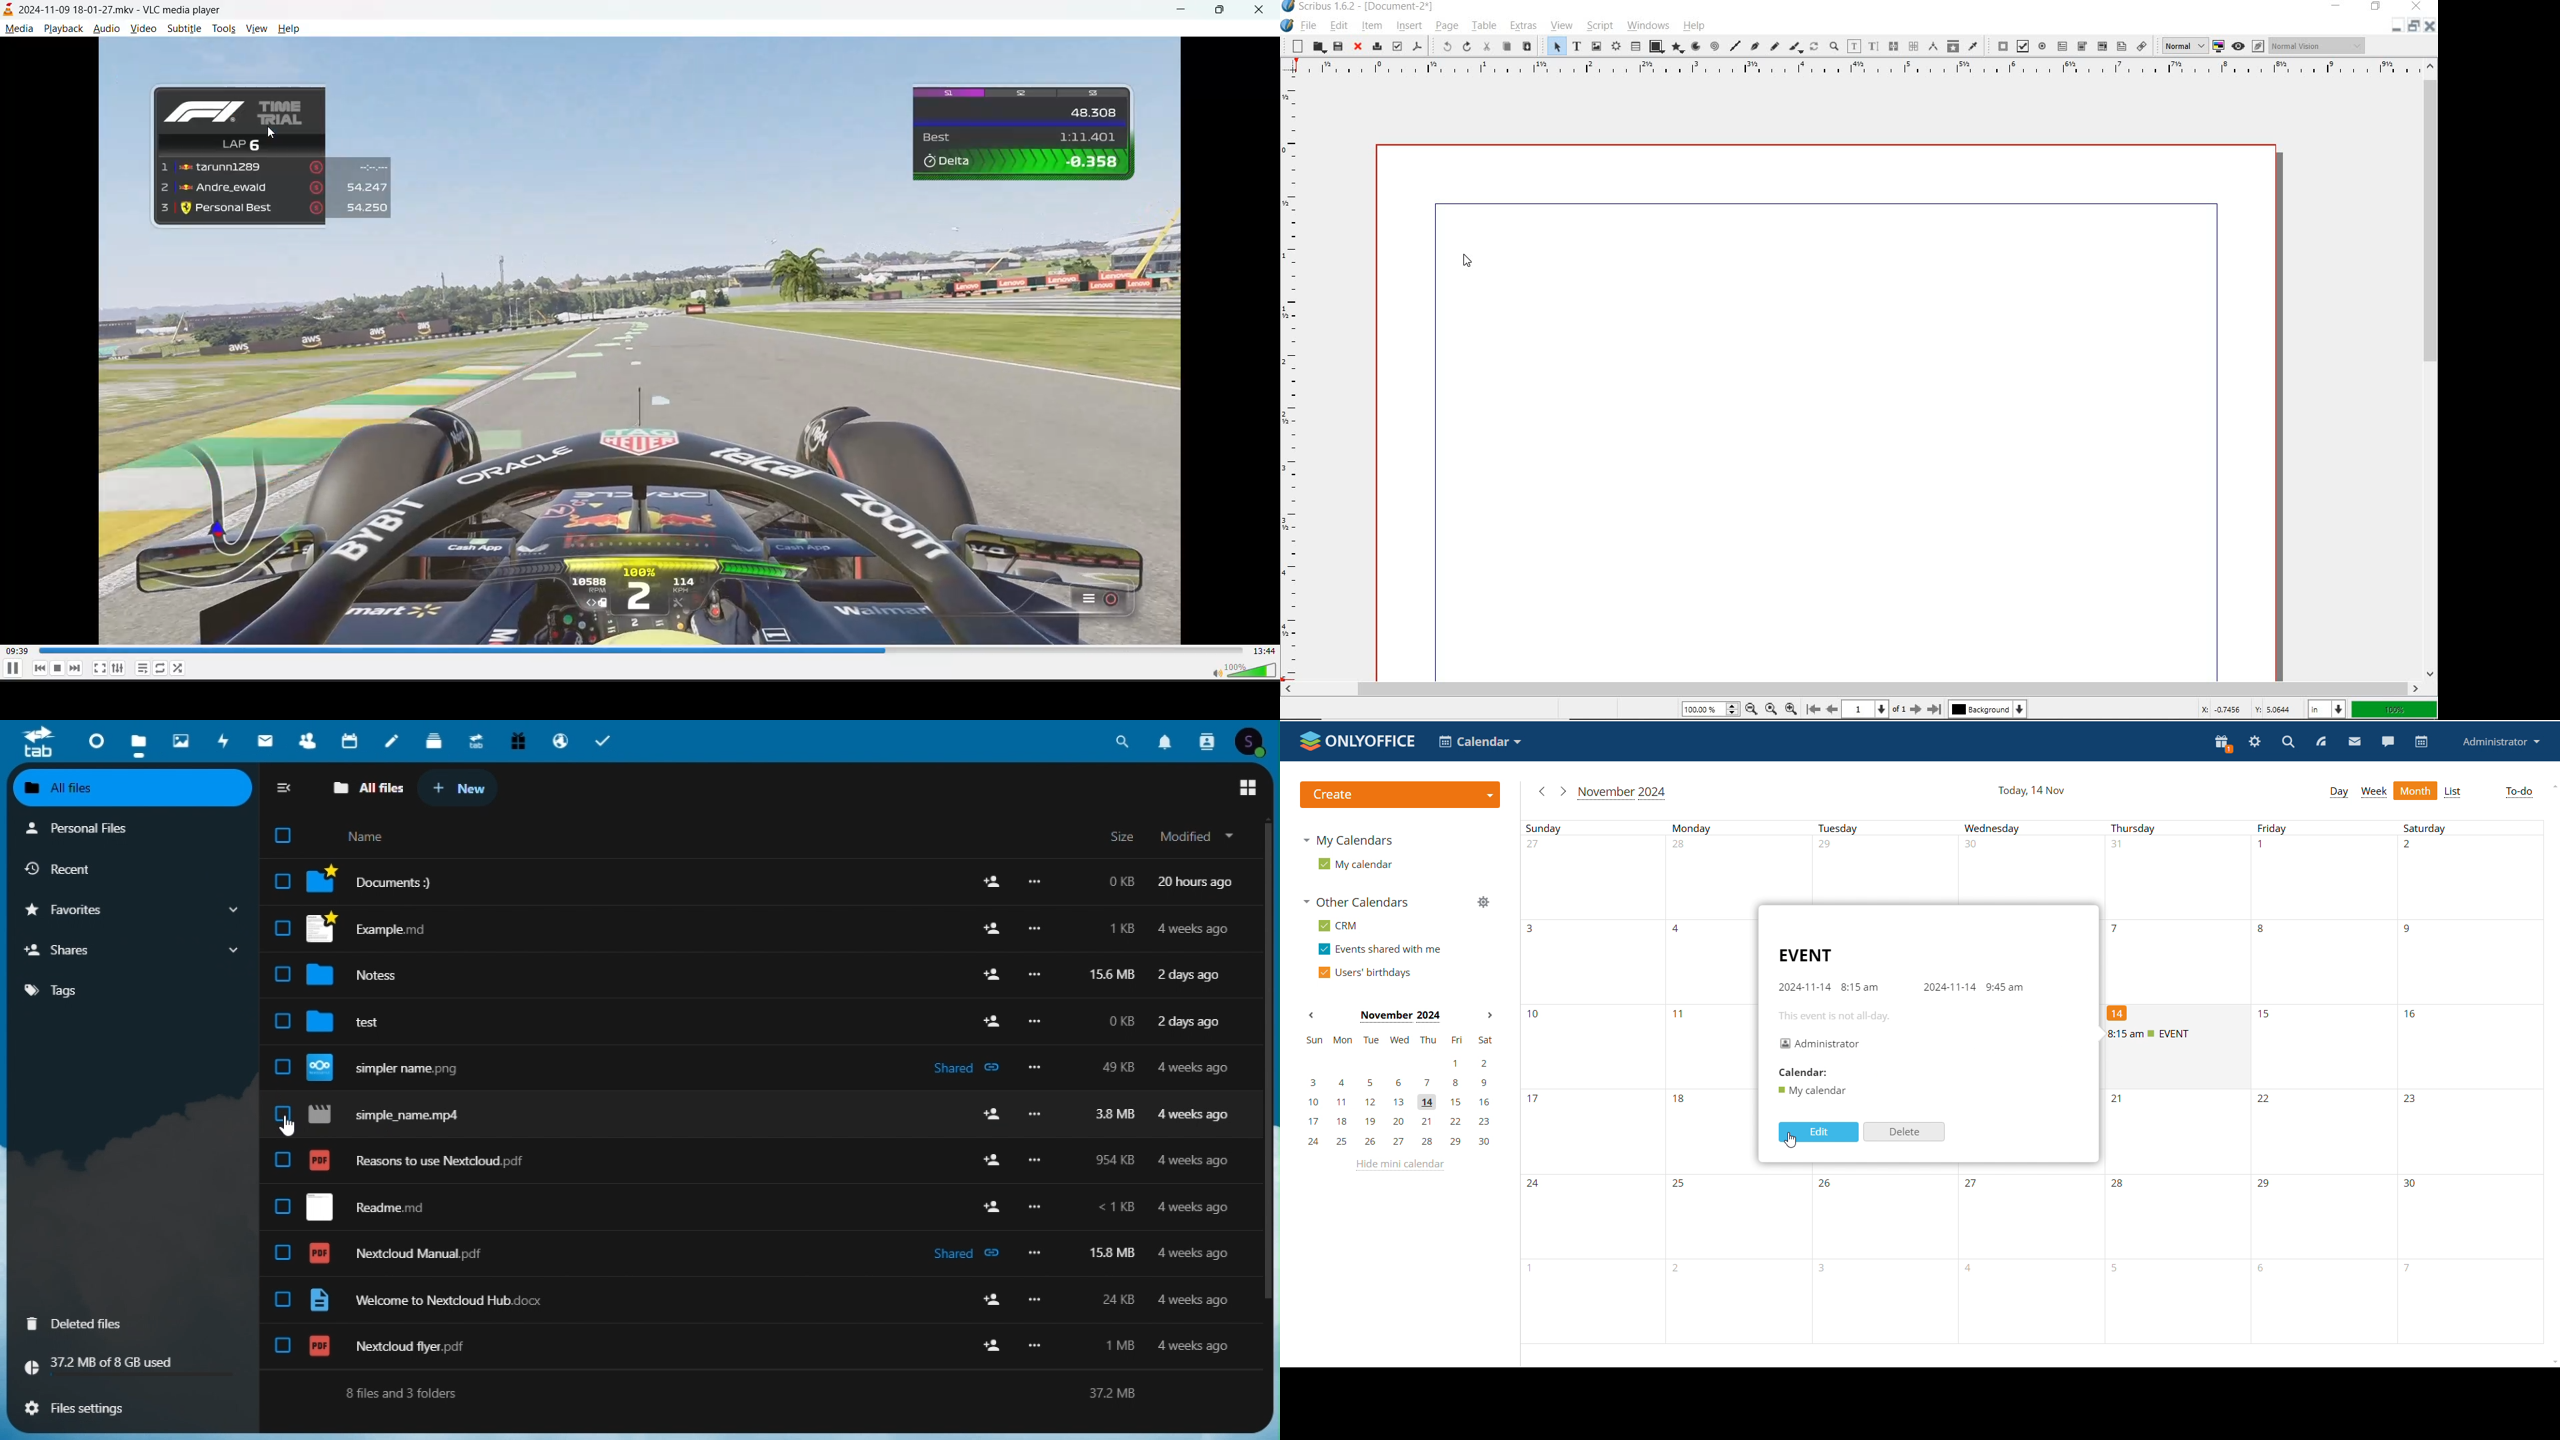 The image size is (2576, 1456). I want to click on arc, so click(1695, 46).